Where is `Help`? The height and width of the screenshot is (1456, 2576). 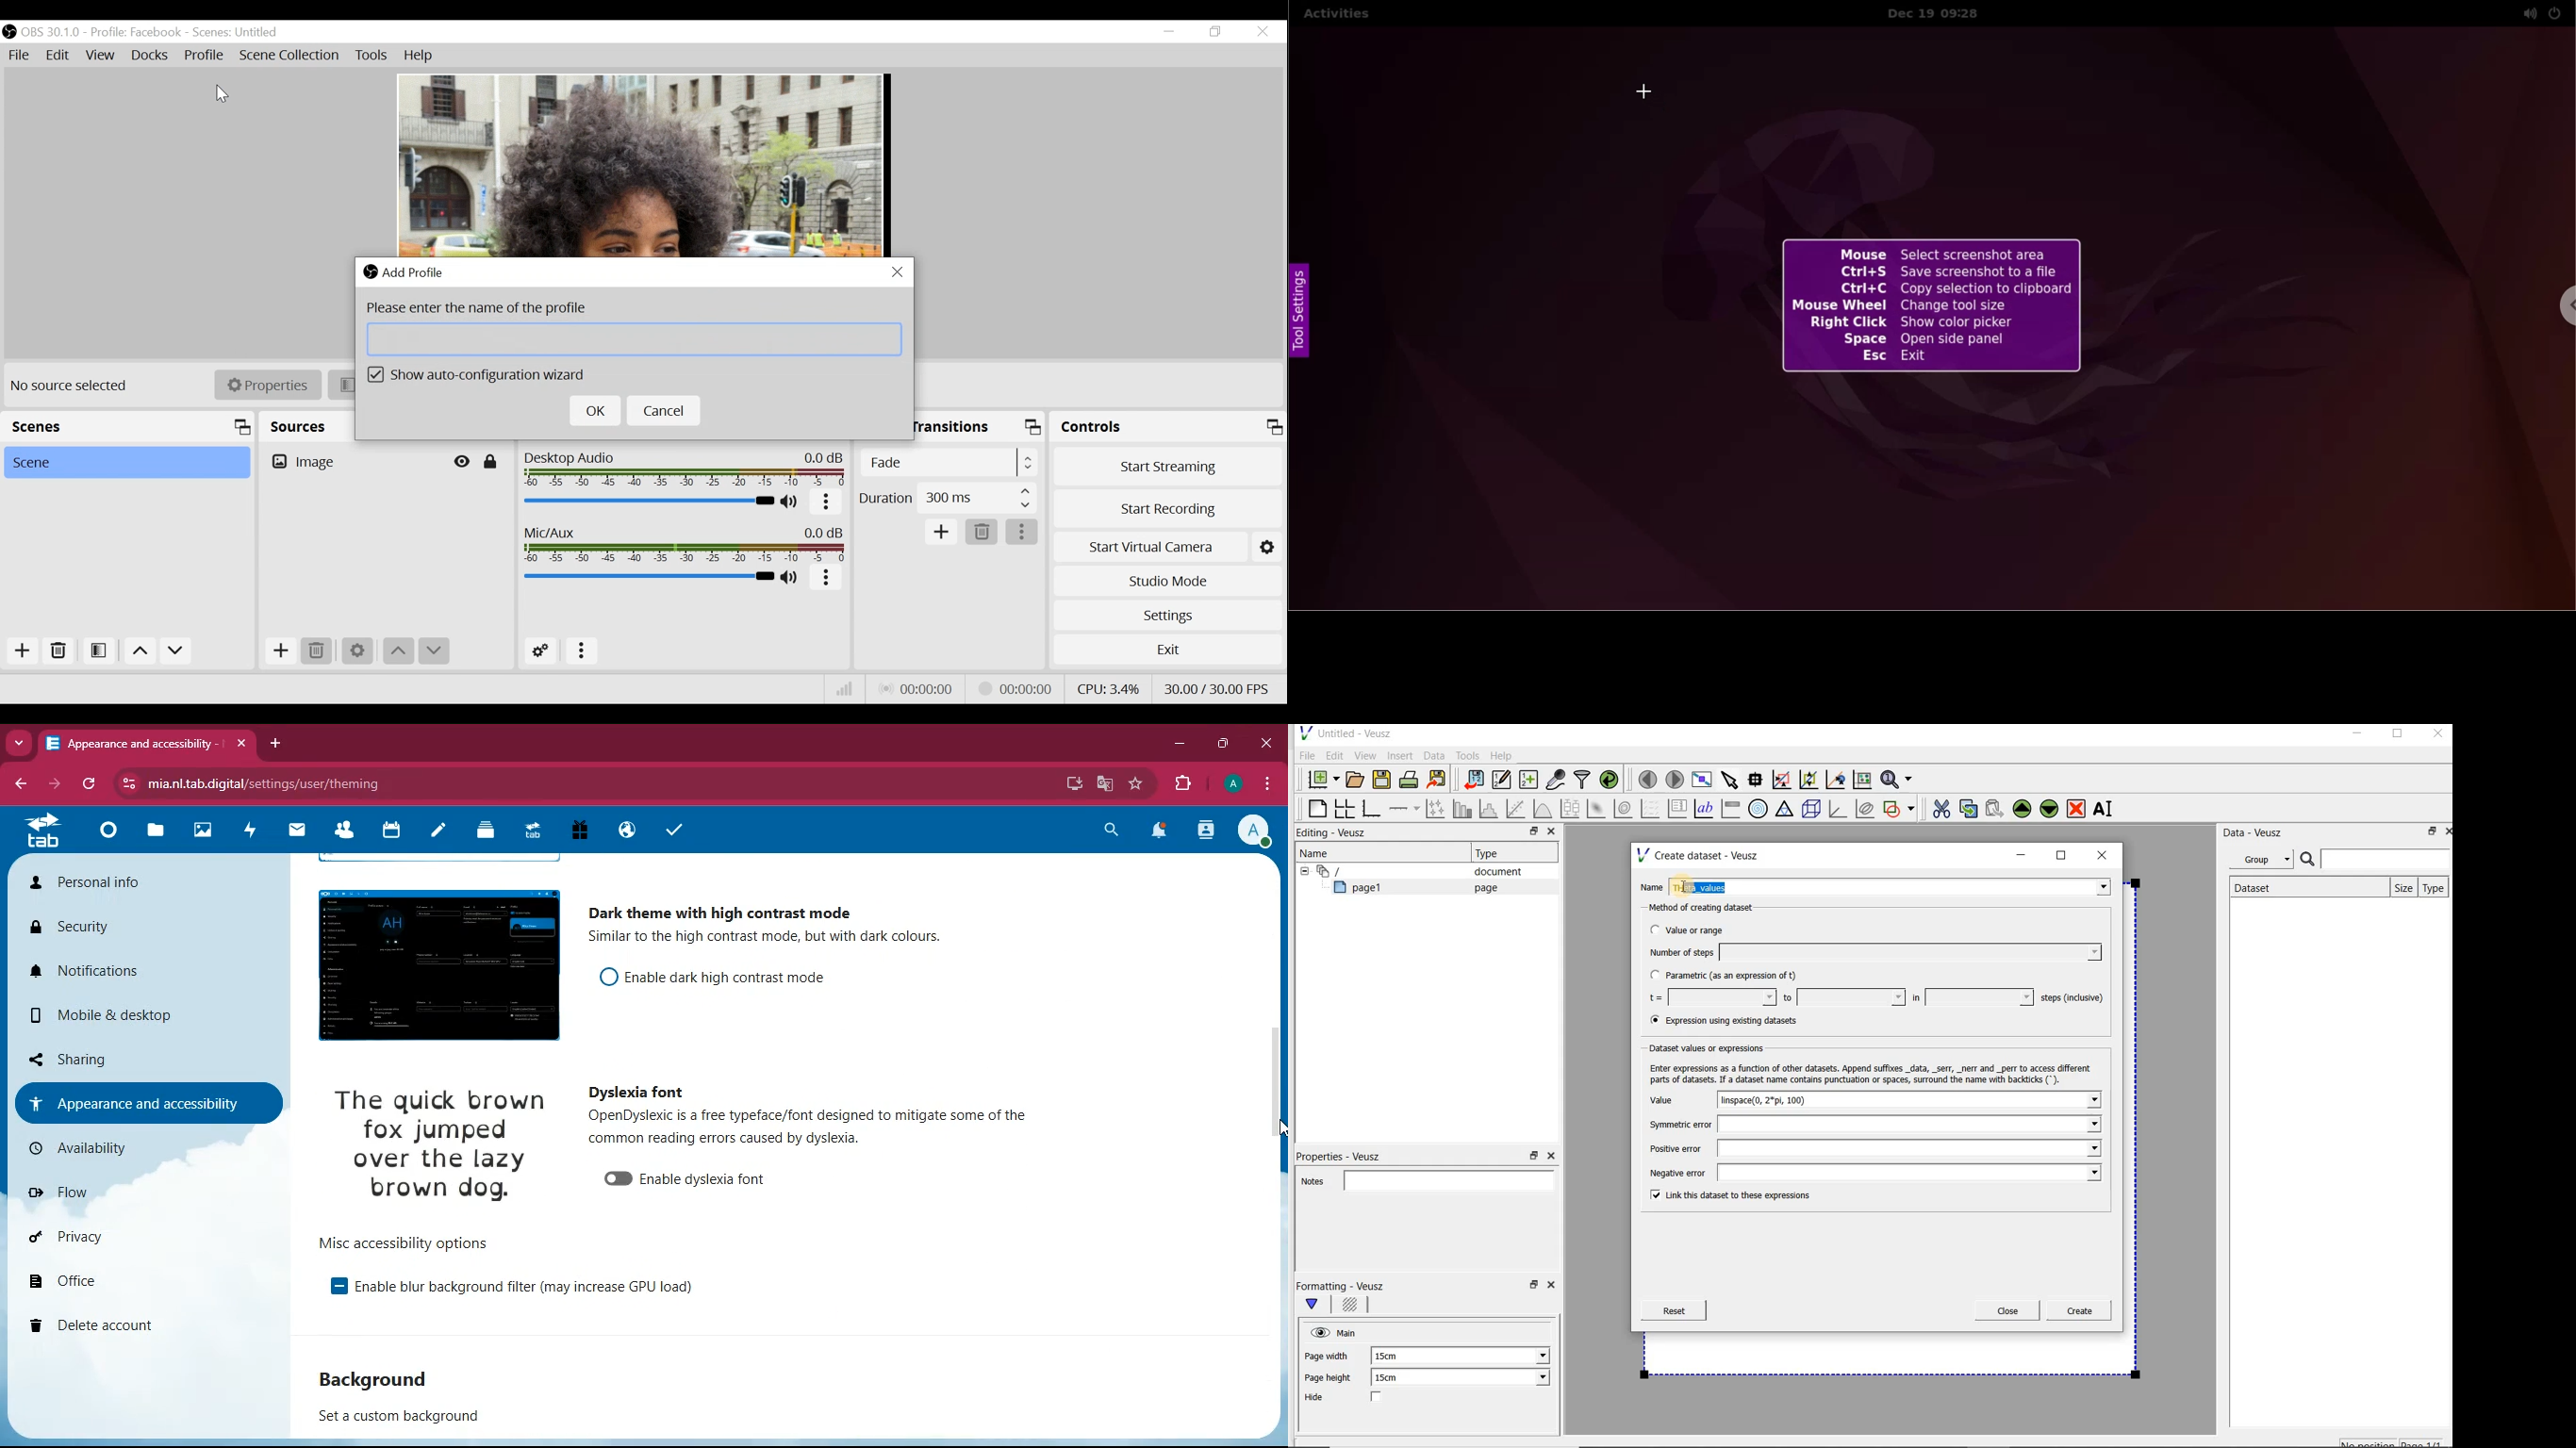
Help is located at coordinates (416, 56).